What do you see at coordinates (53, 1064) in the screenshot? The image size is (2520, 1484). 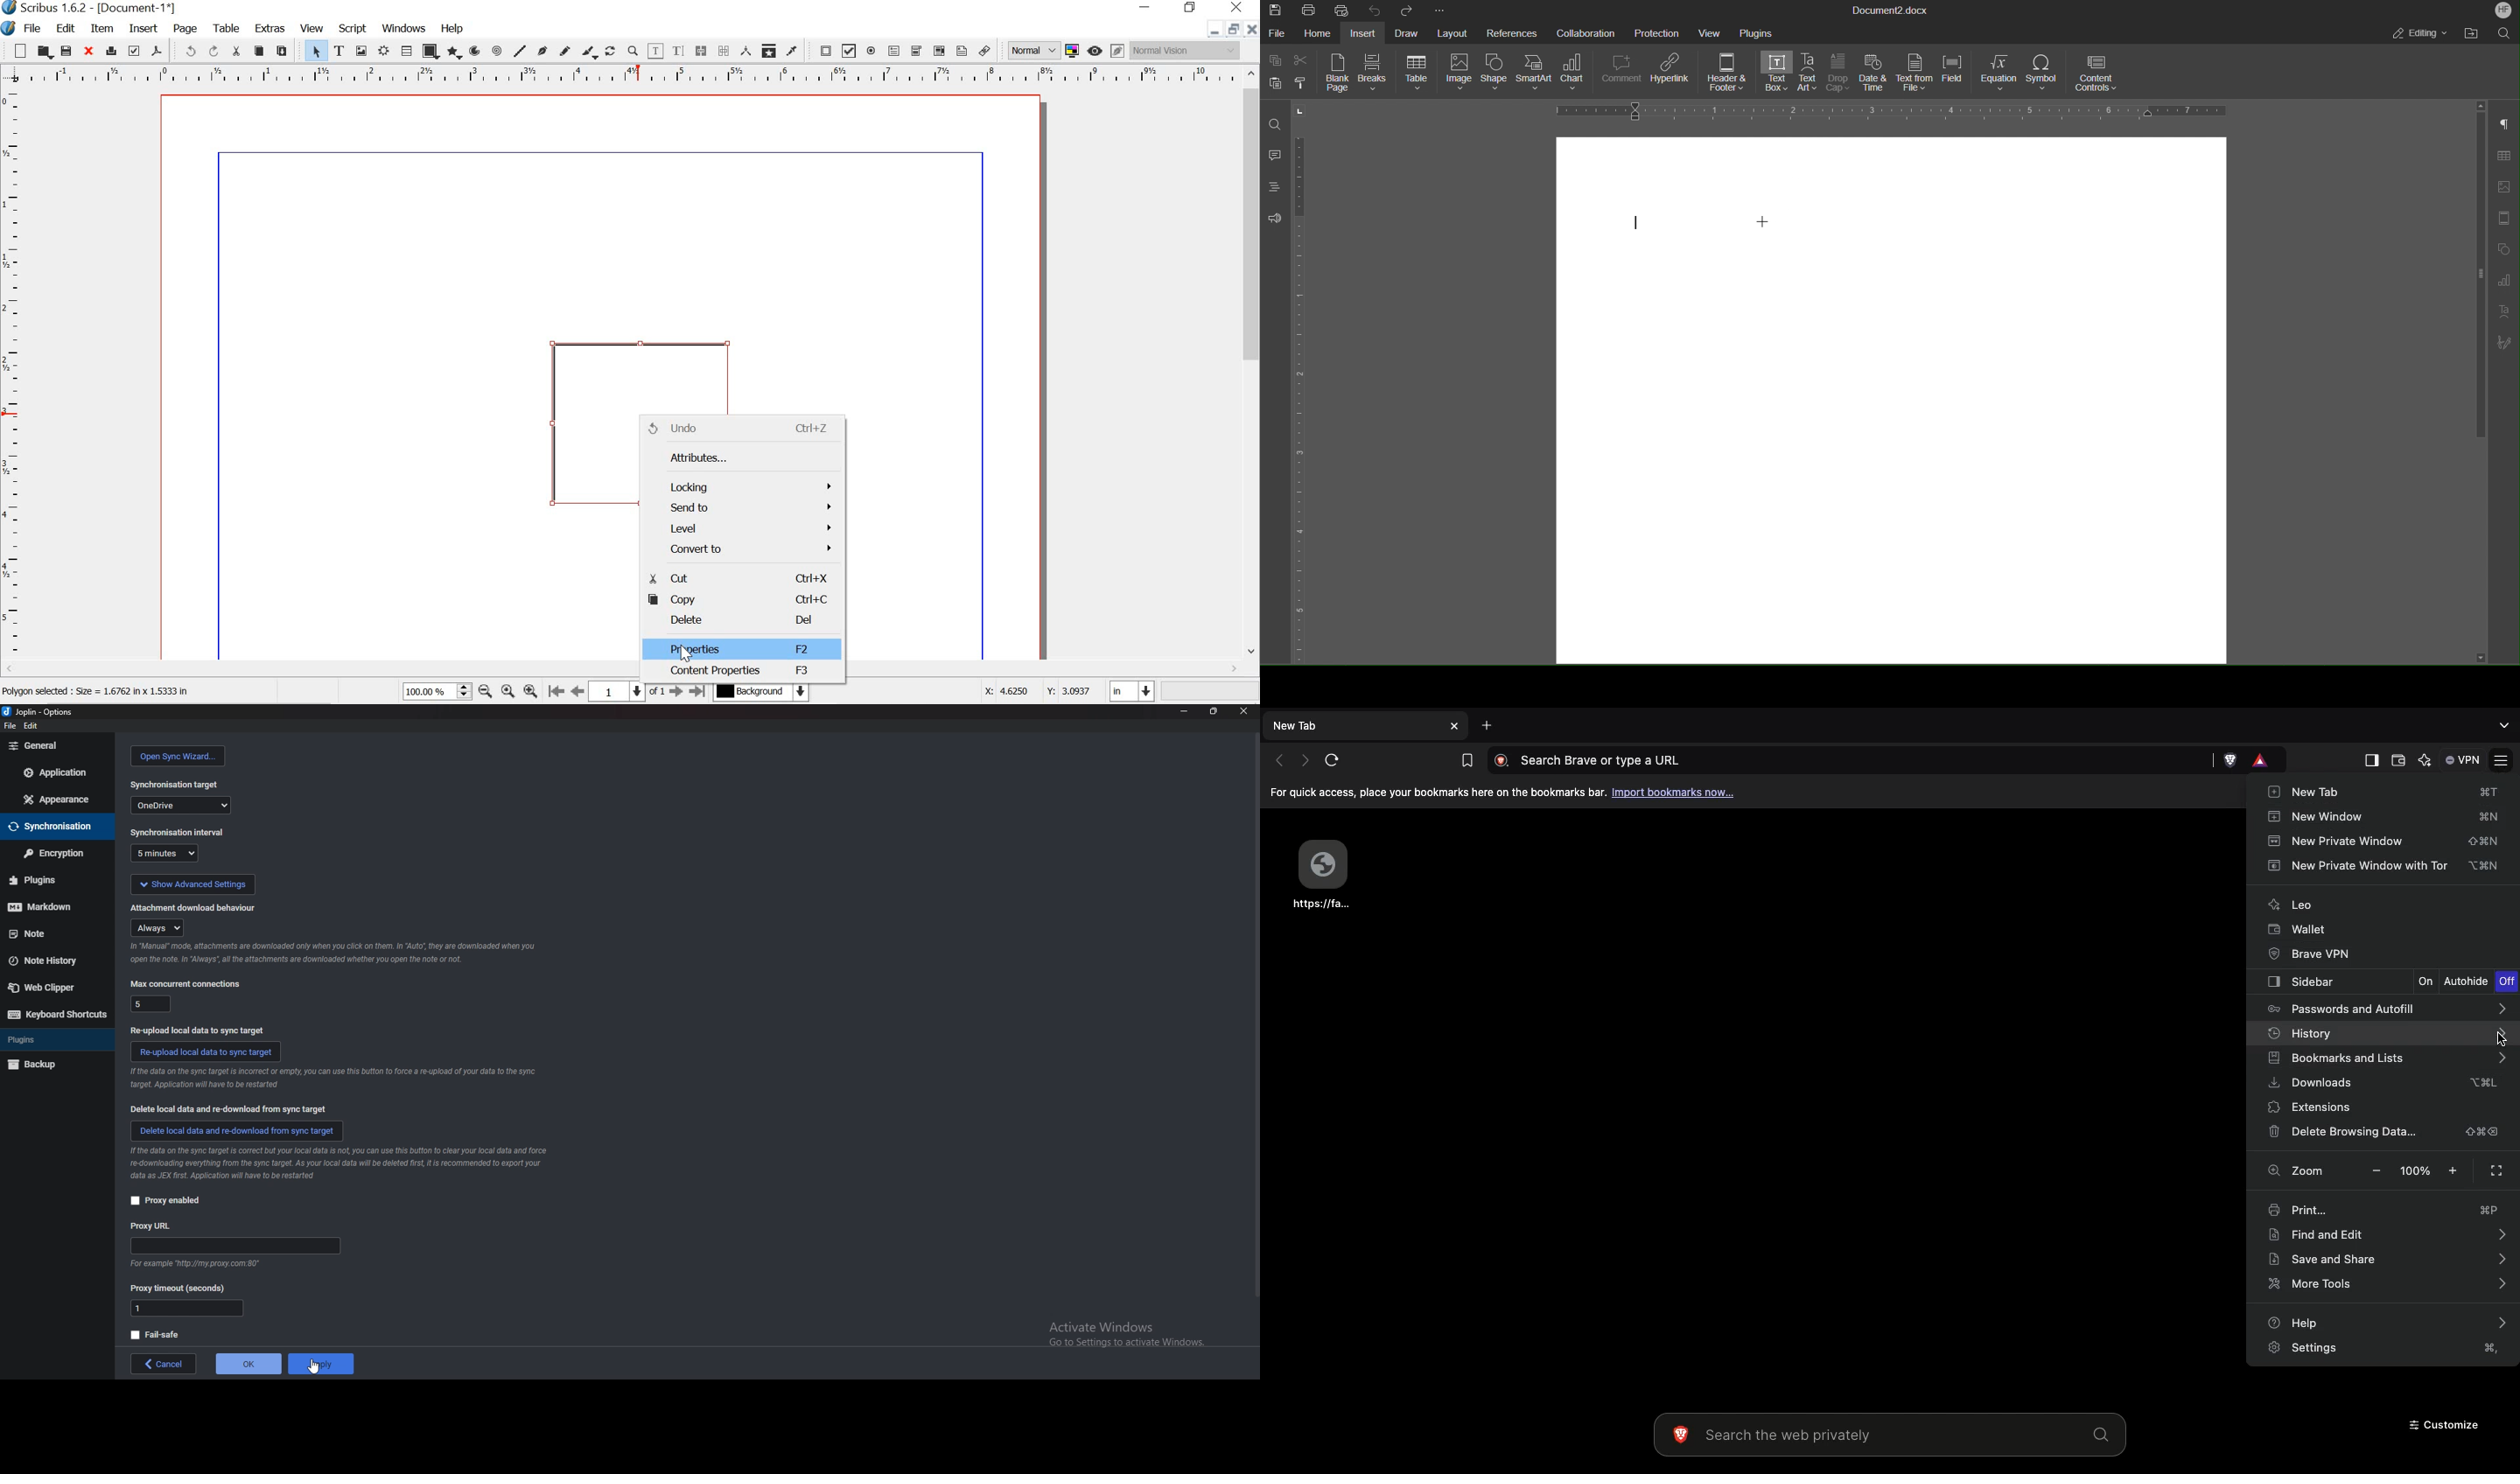 I see `backup` at bounding box center [53, 1064].